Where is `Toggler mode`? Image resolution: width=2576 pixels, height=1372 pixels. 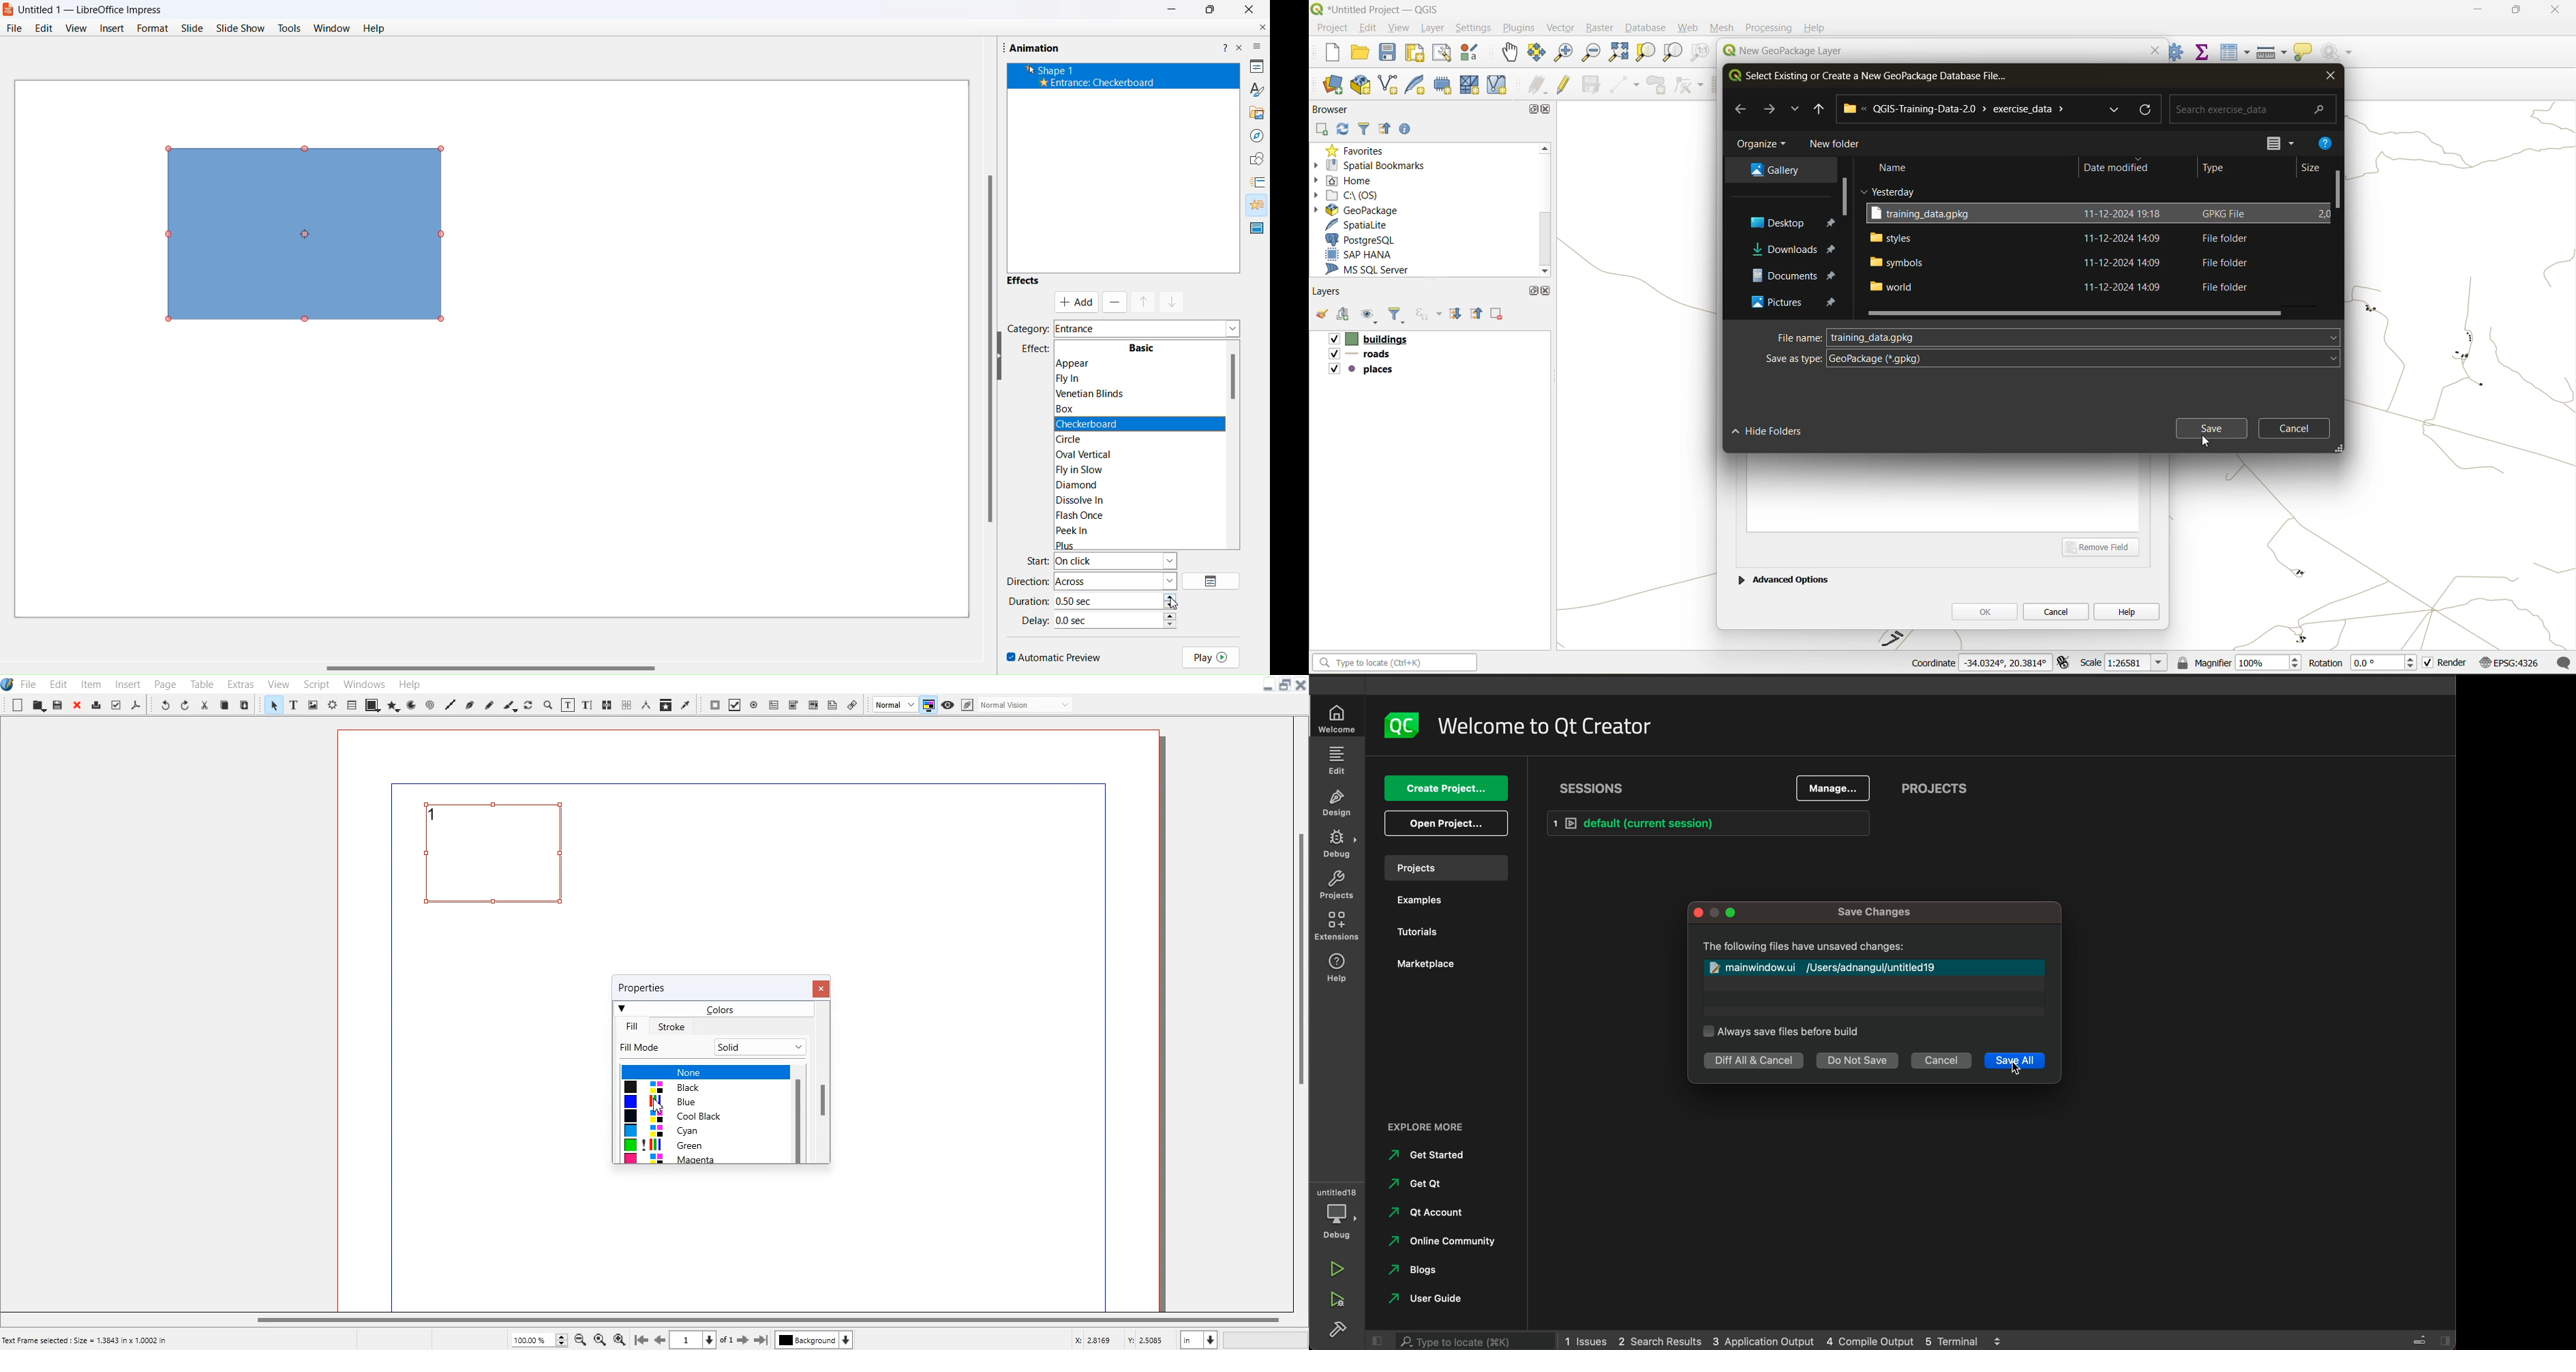 Toggler mode is located at coordinates (928, 704).